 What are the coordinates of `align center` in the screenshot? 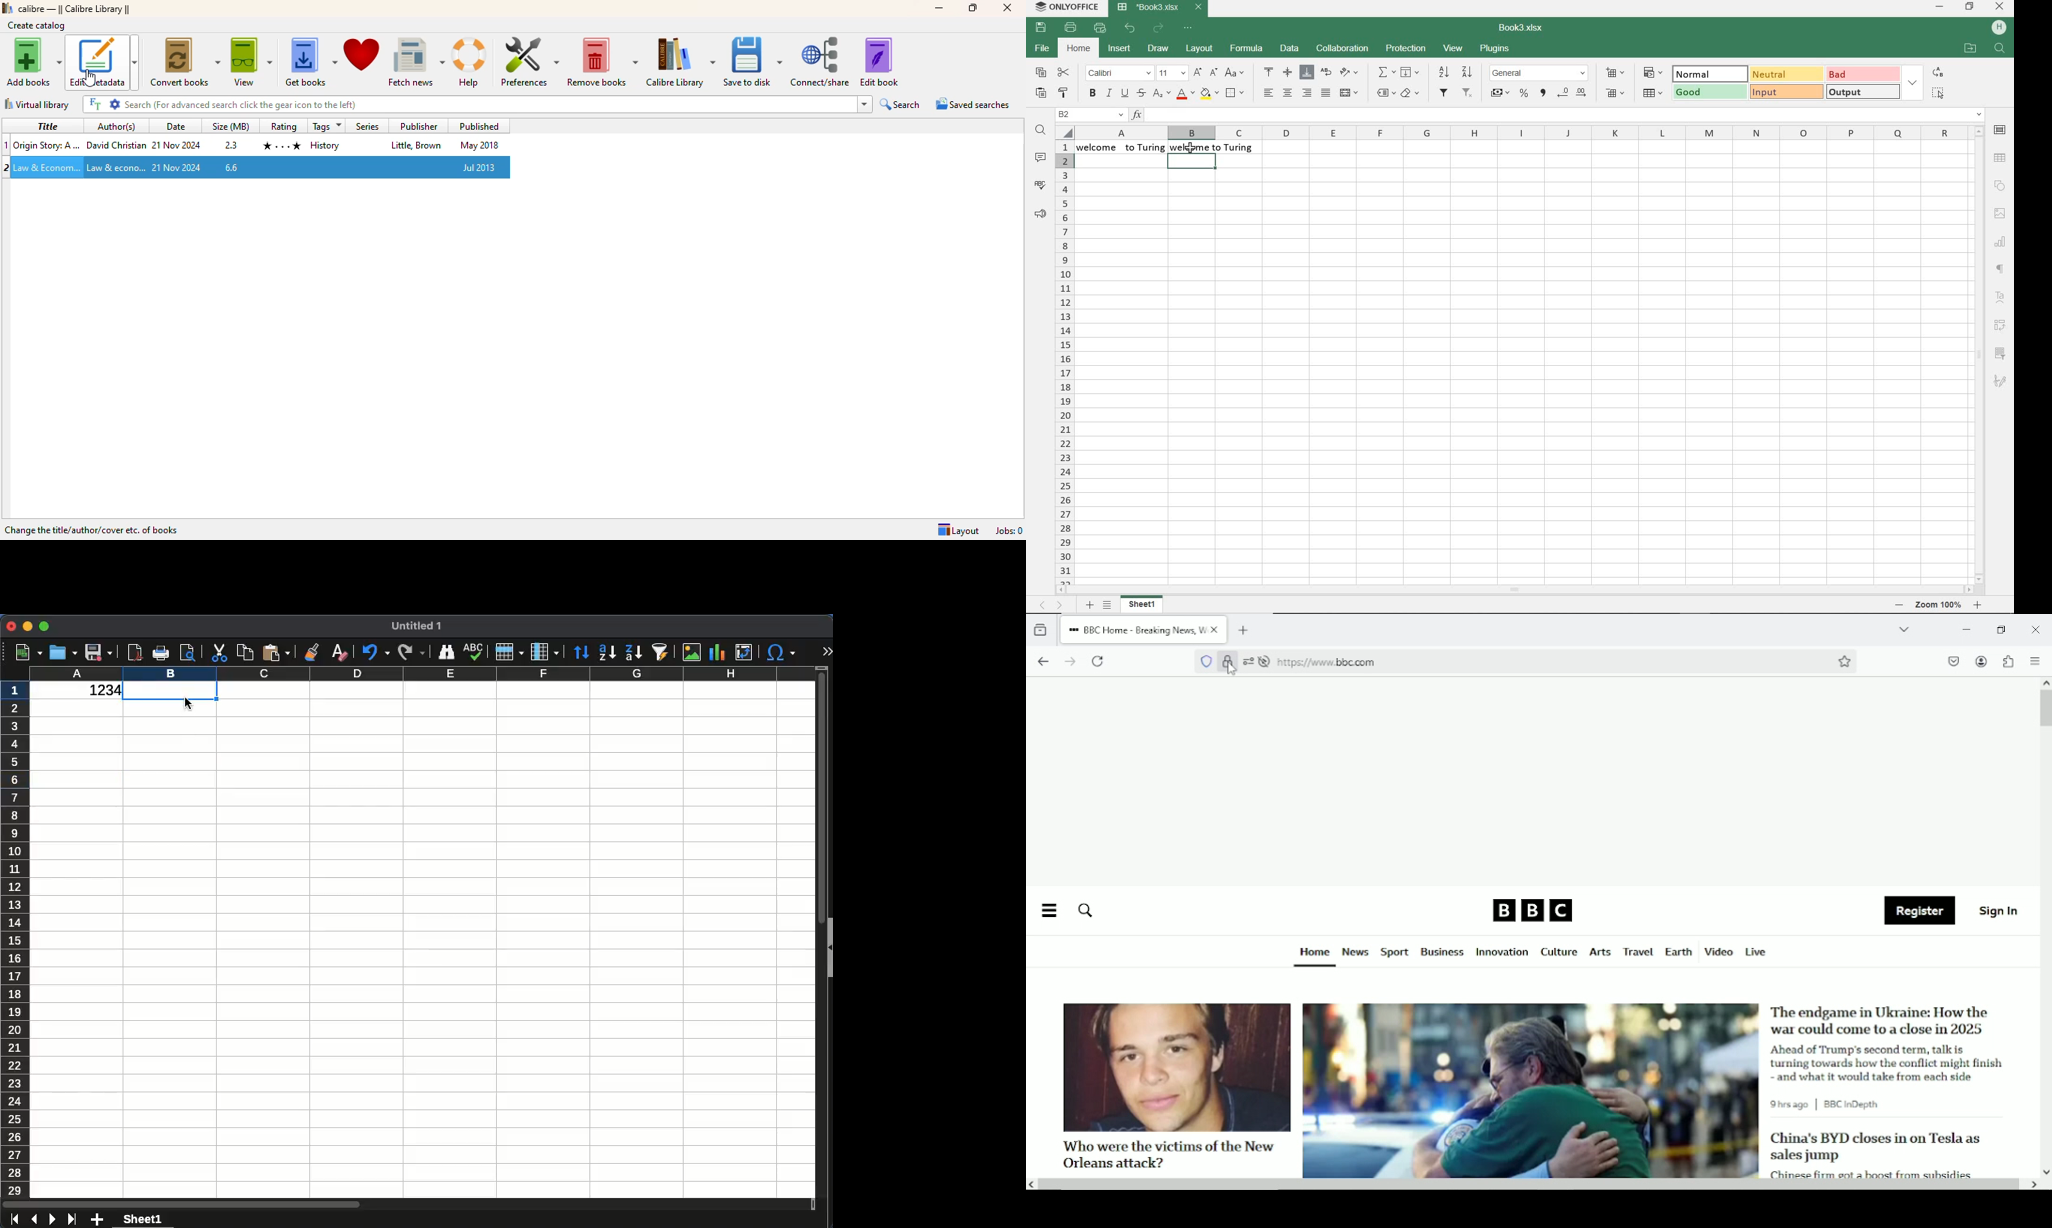 It's located at (1287, 93).